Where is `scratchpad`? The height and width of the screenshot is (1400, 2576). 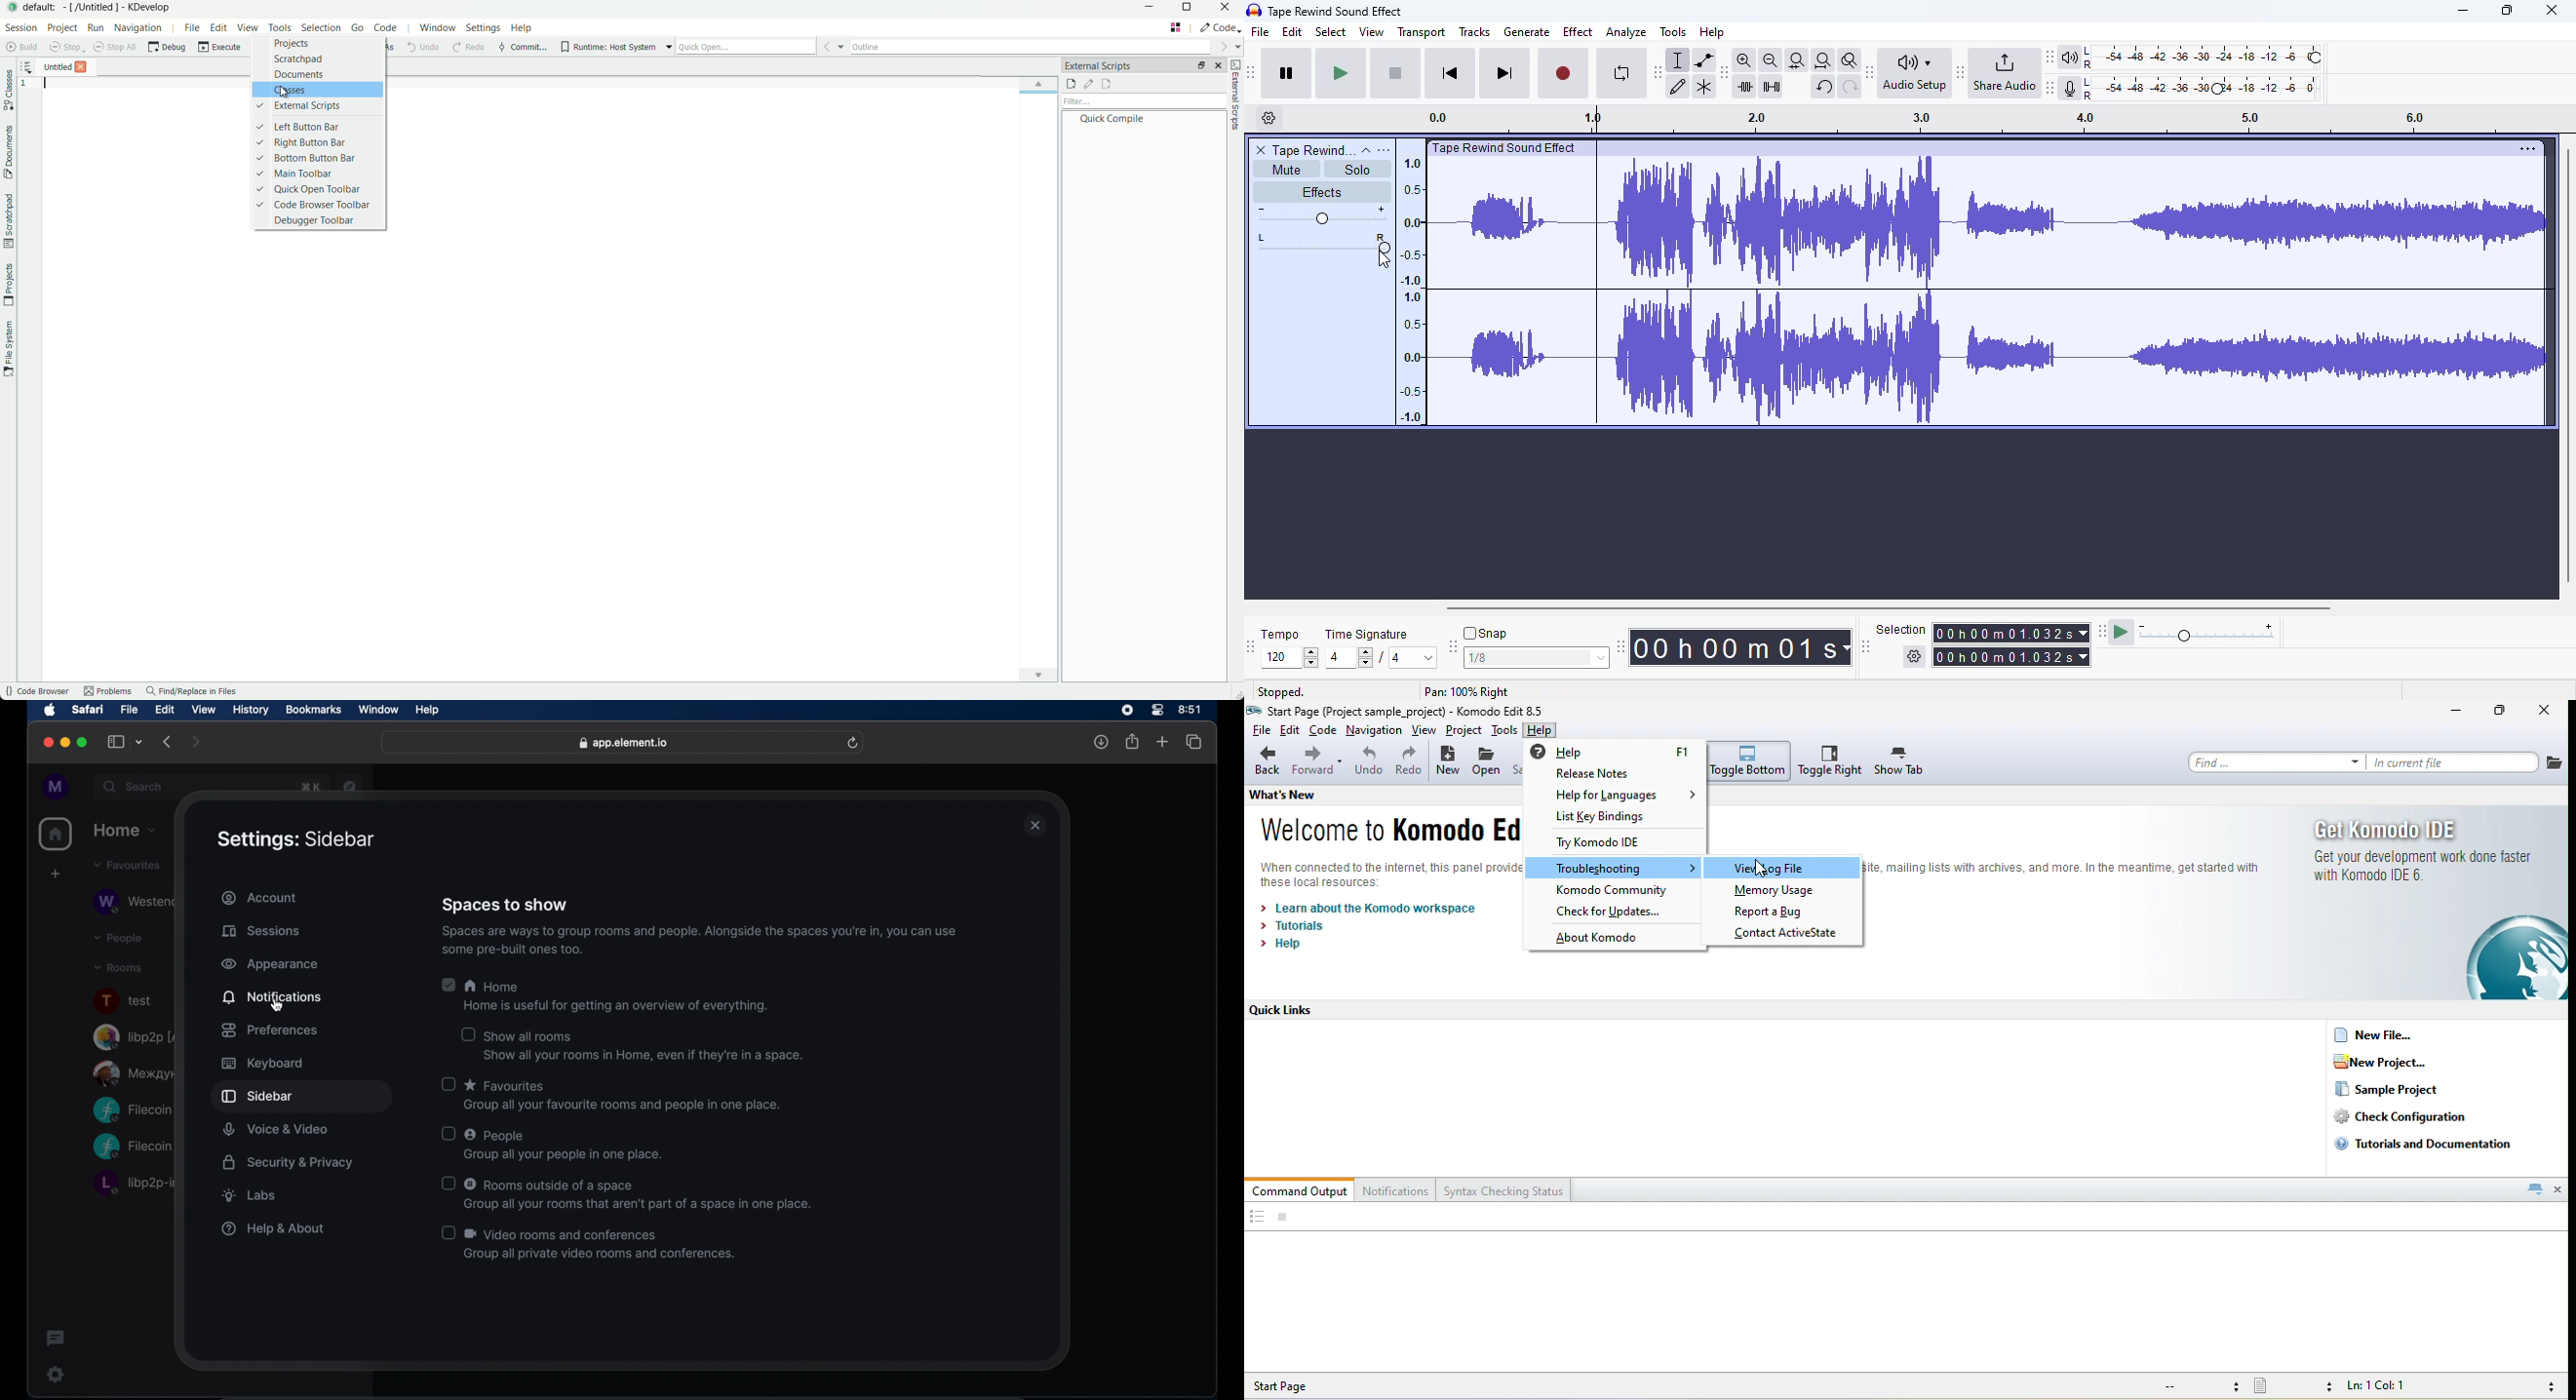
scratchpad is located at coordinates (318, 60).